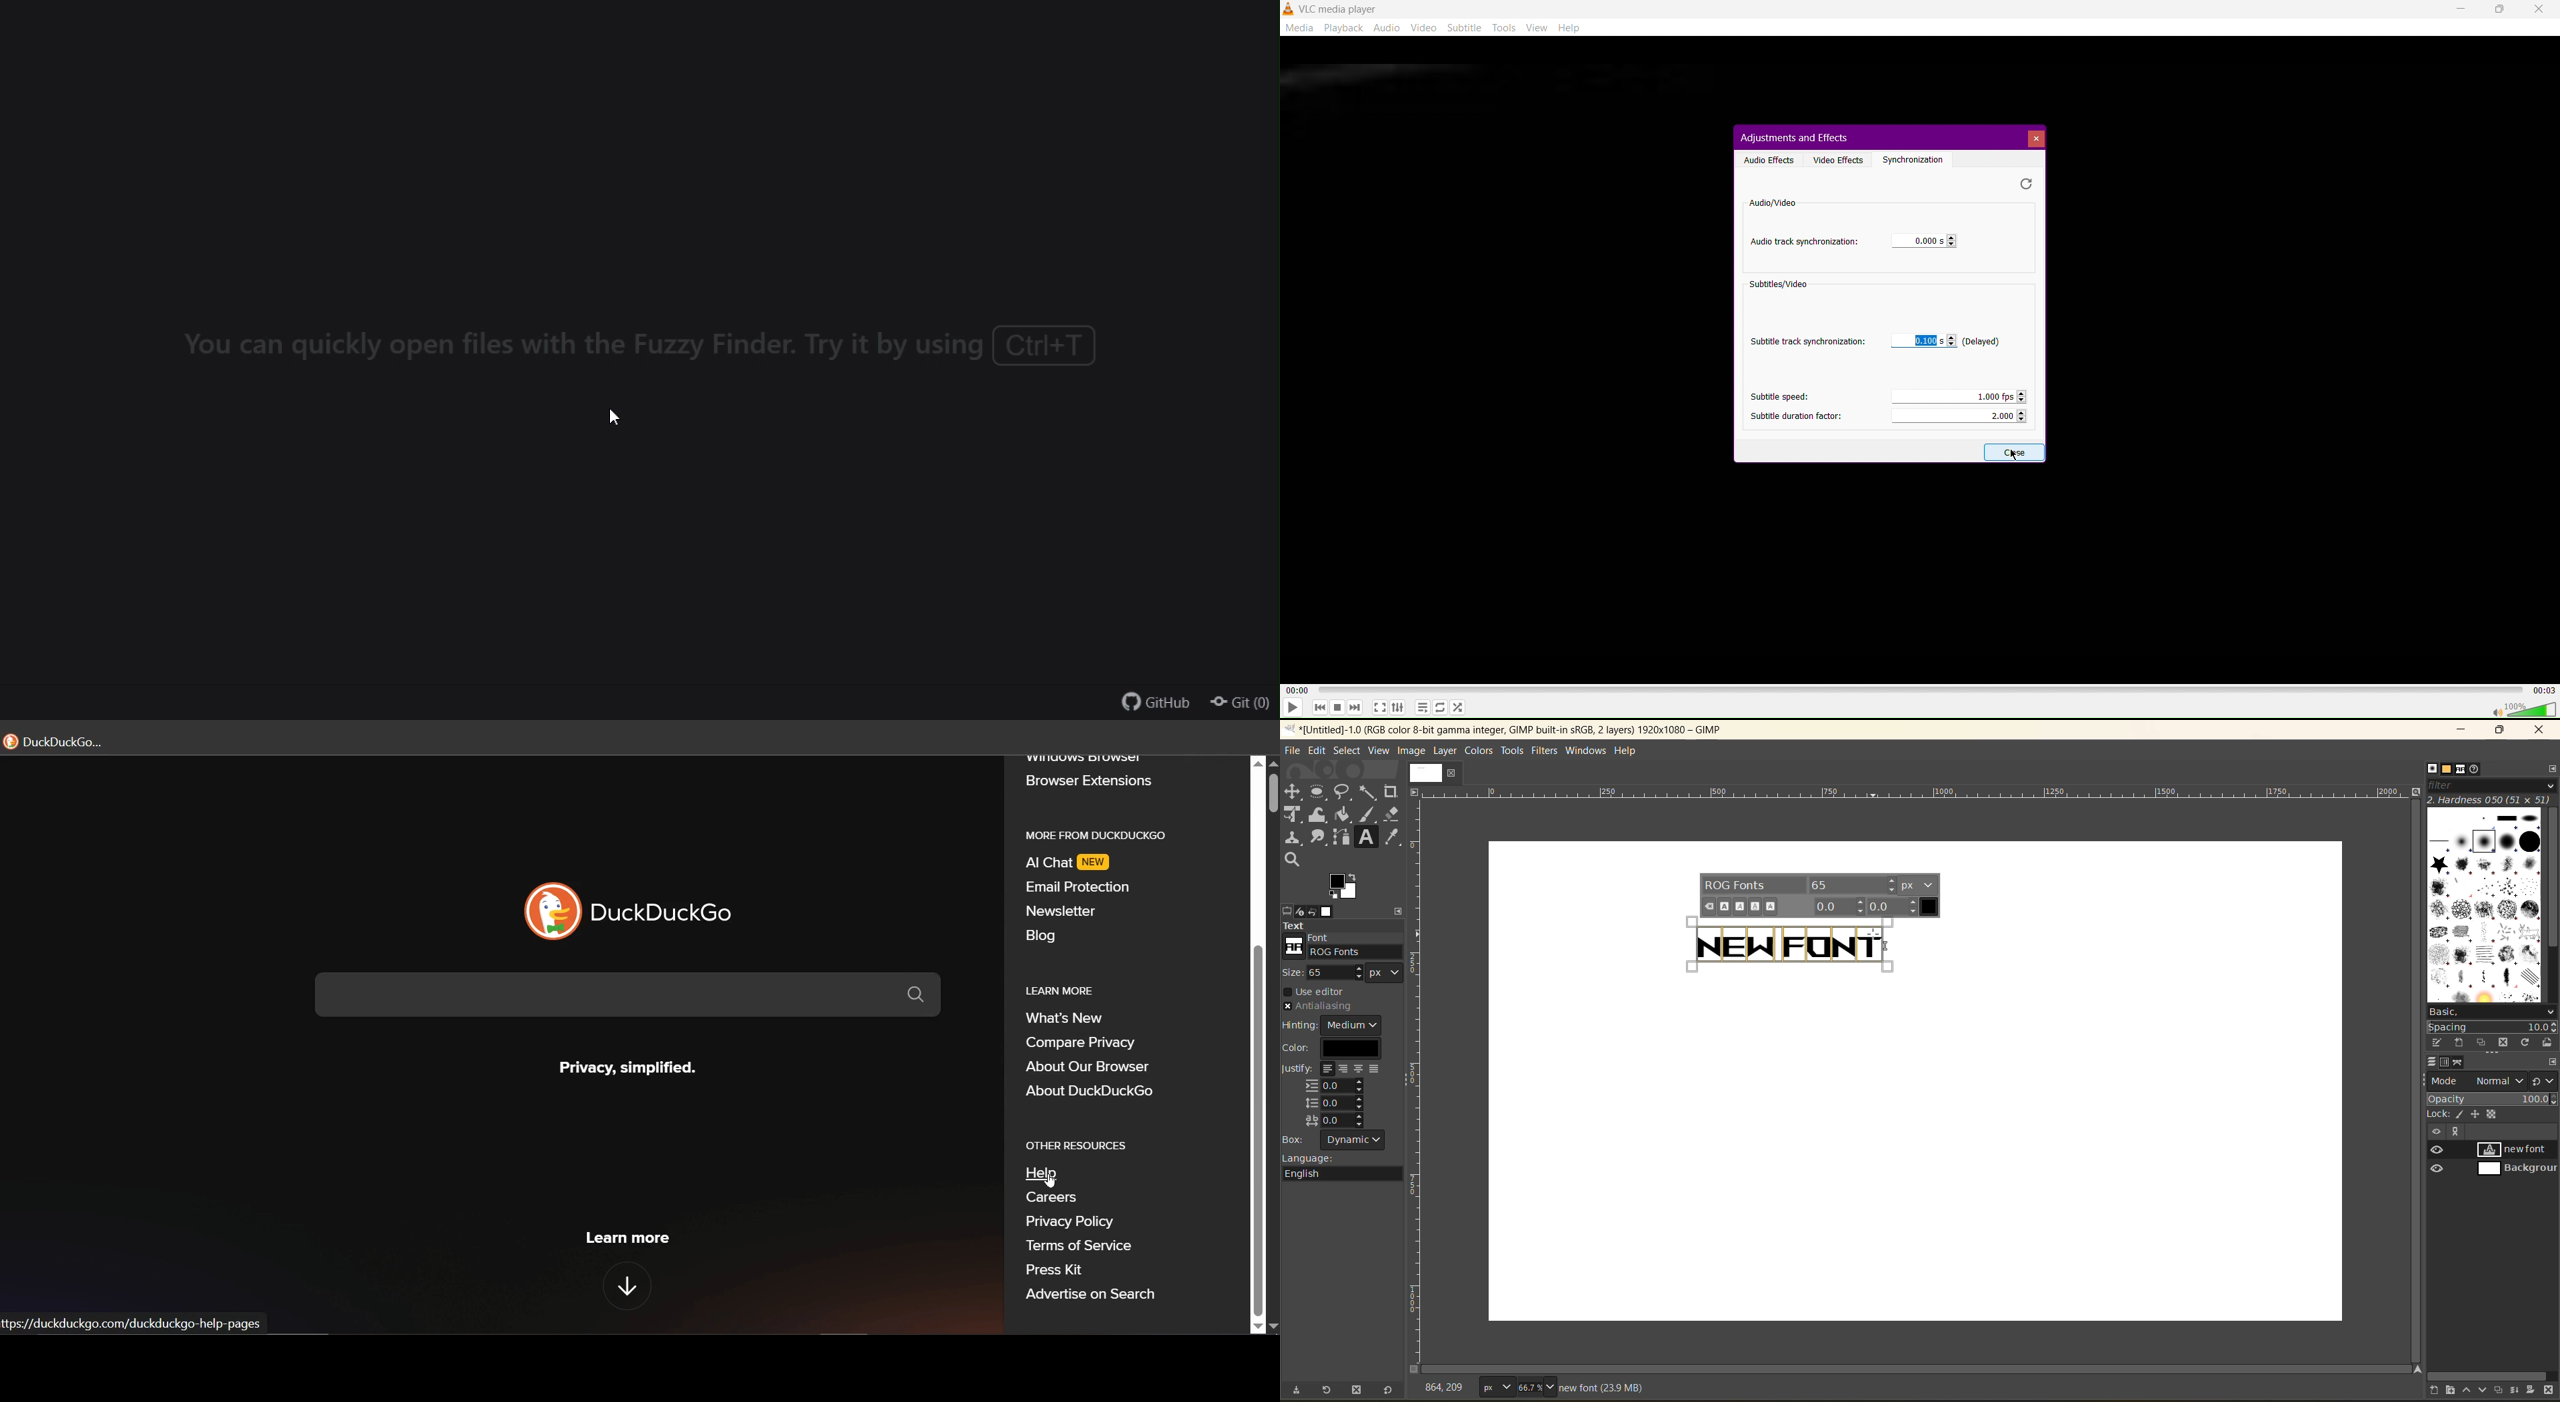  Describe the element at coordinates (1358, 1389) in the screenshot. I see `delete tool preset` at that location.